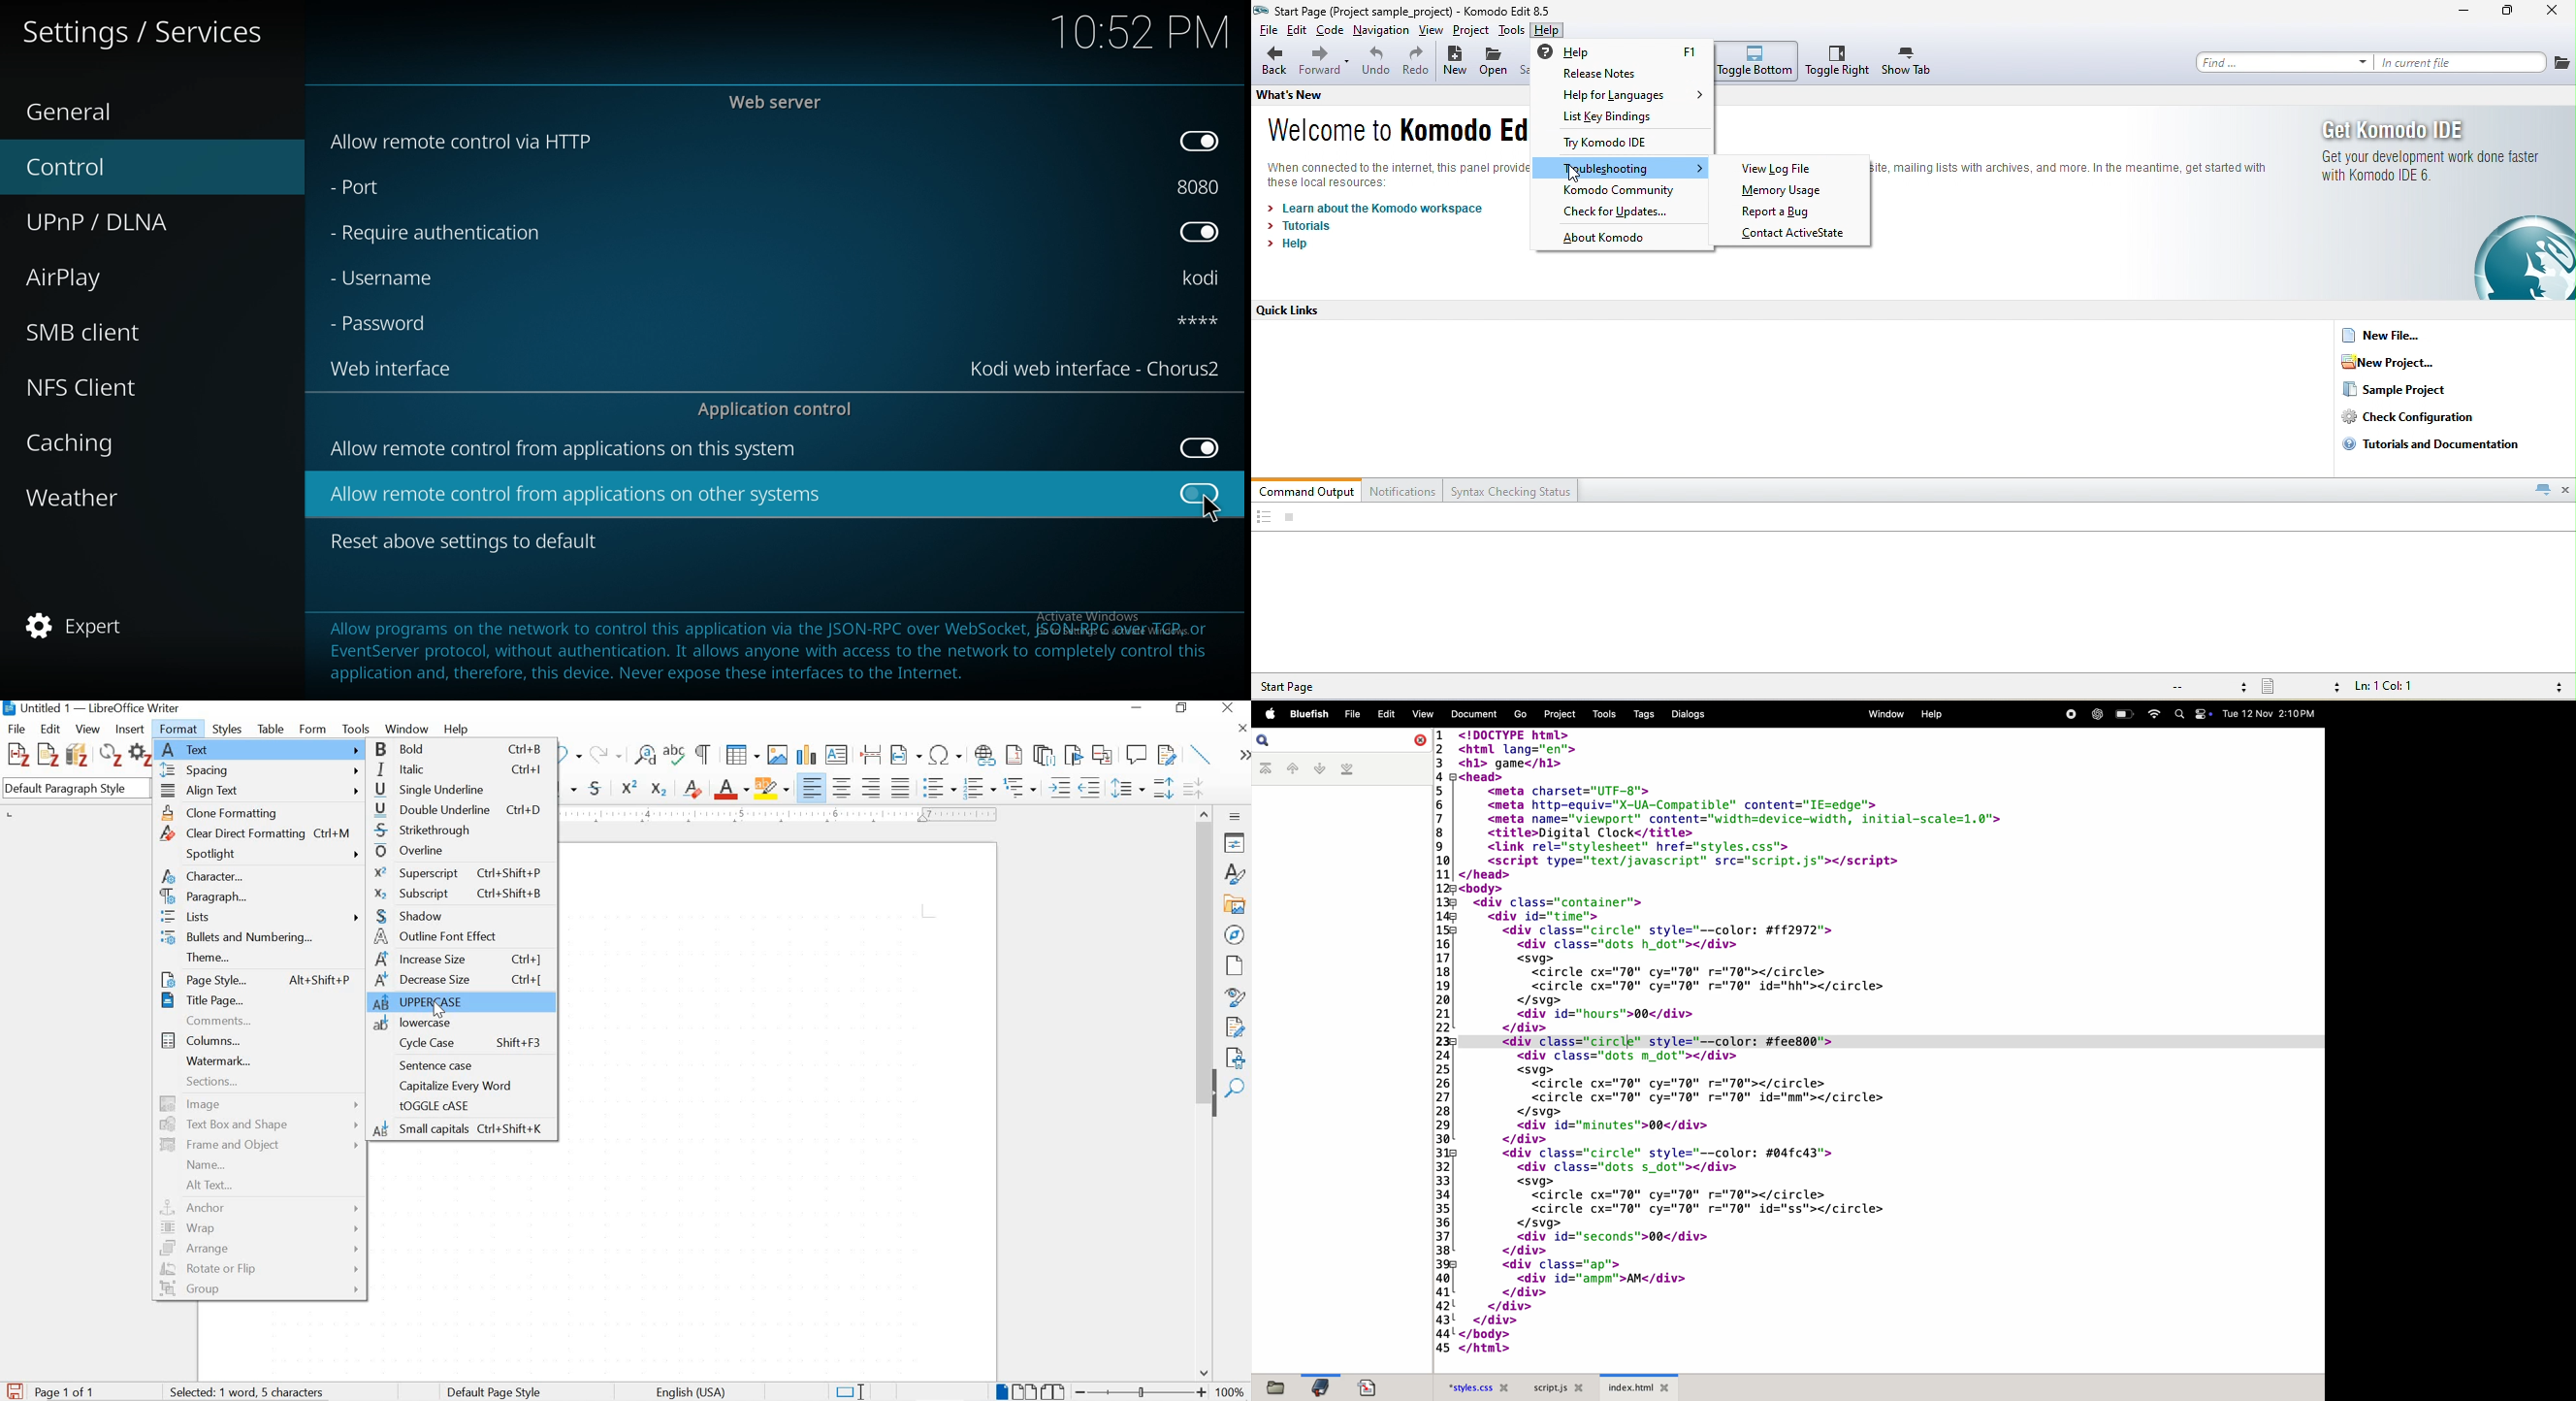 This screenshot has width=2576, height=1428. I want to click on close, so click(2554, 13).